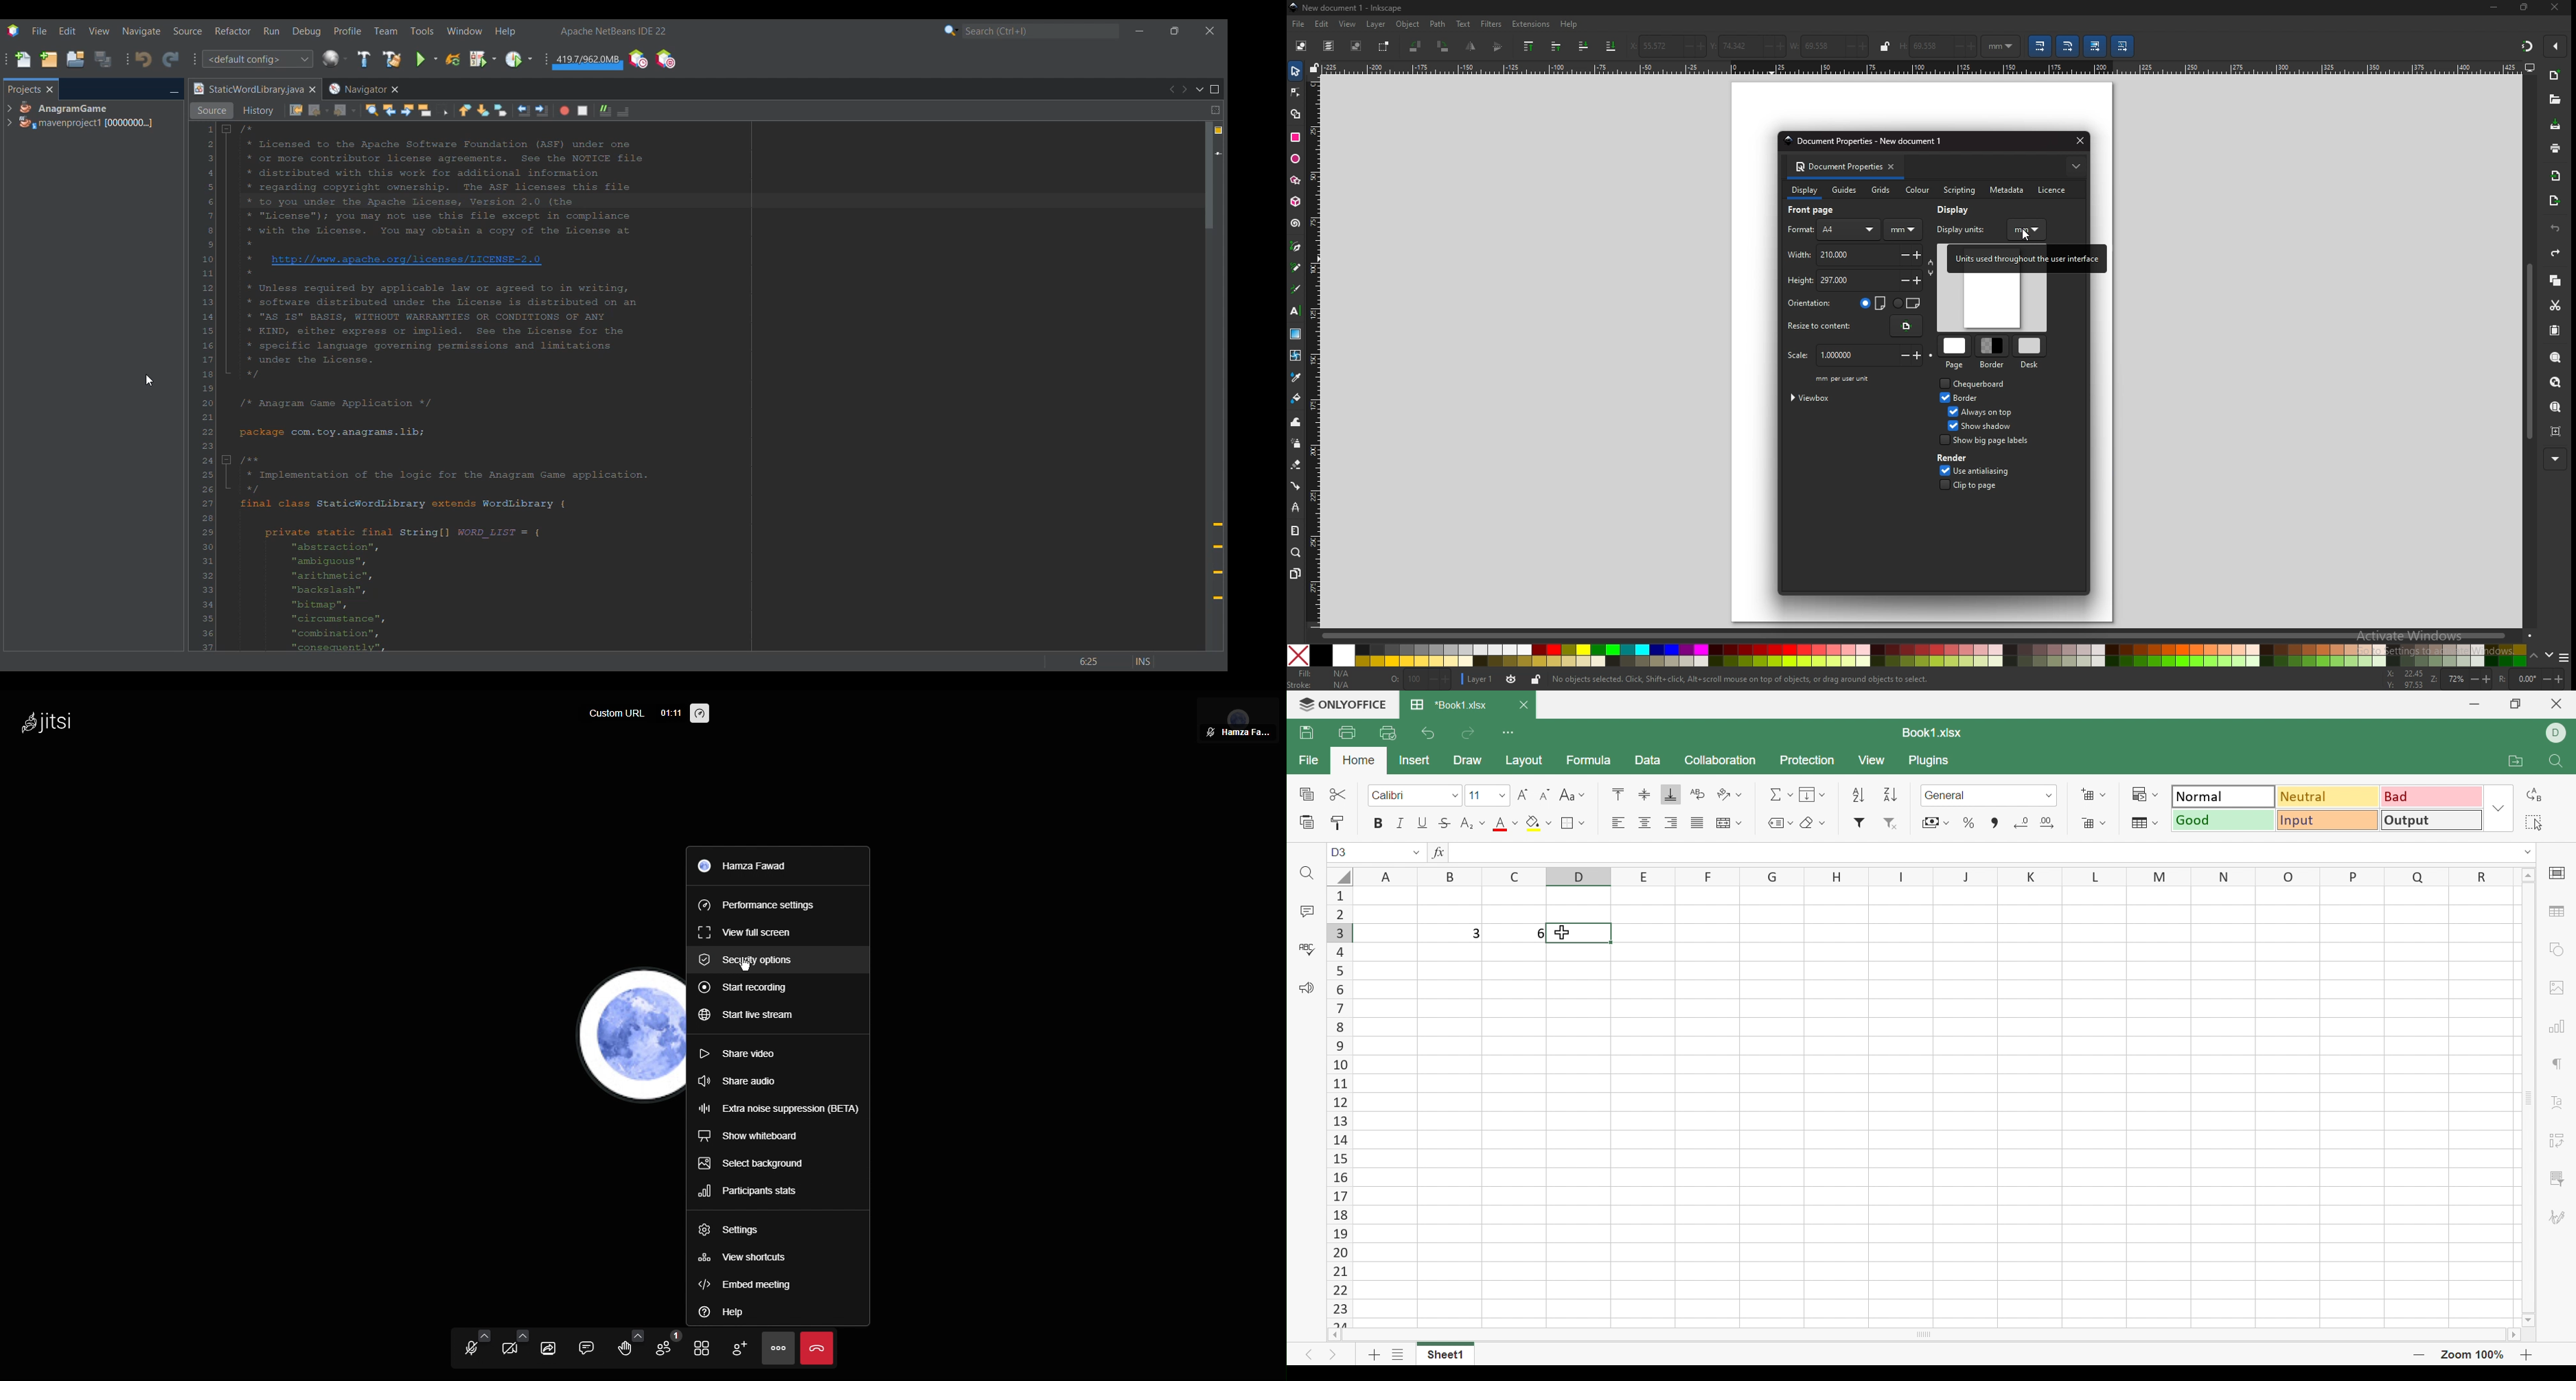 This screenshot has height=1400, width=2576. I want to click on edit, so click(1321, 24).